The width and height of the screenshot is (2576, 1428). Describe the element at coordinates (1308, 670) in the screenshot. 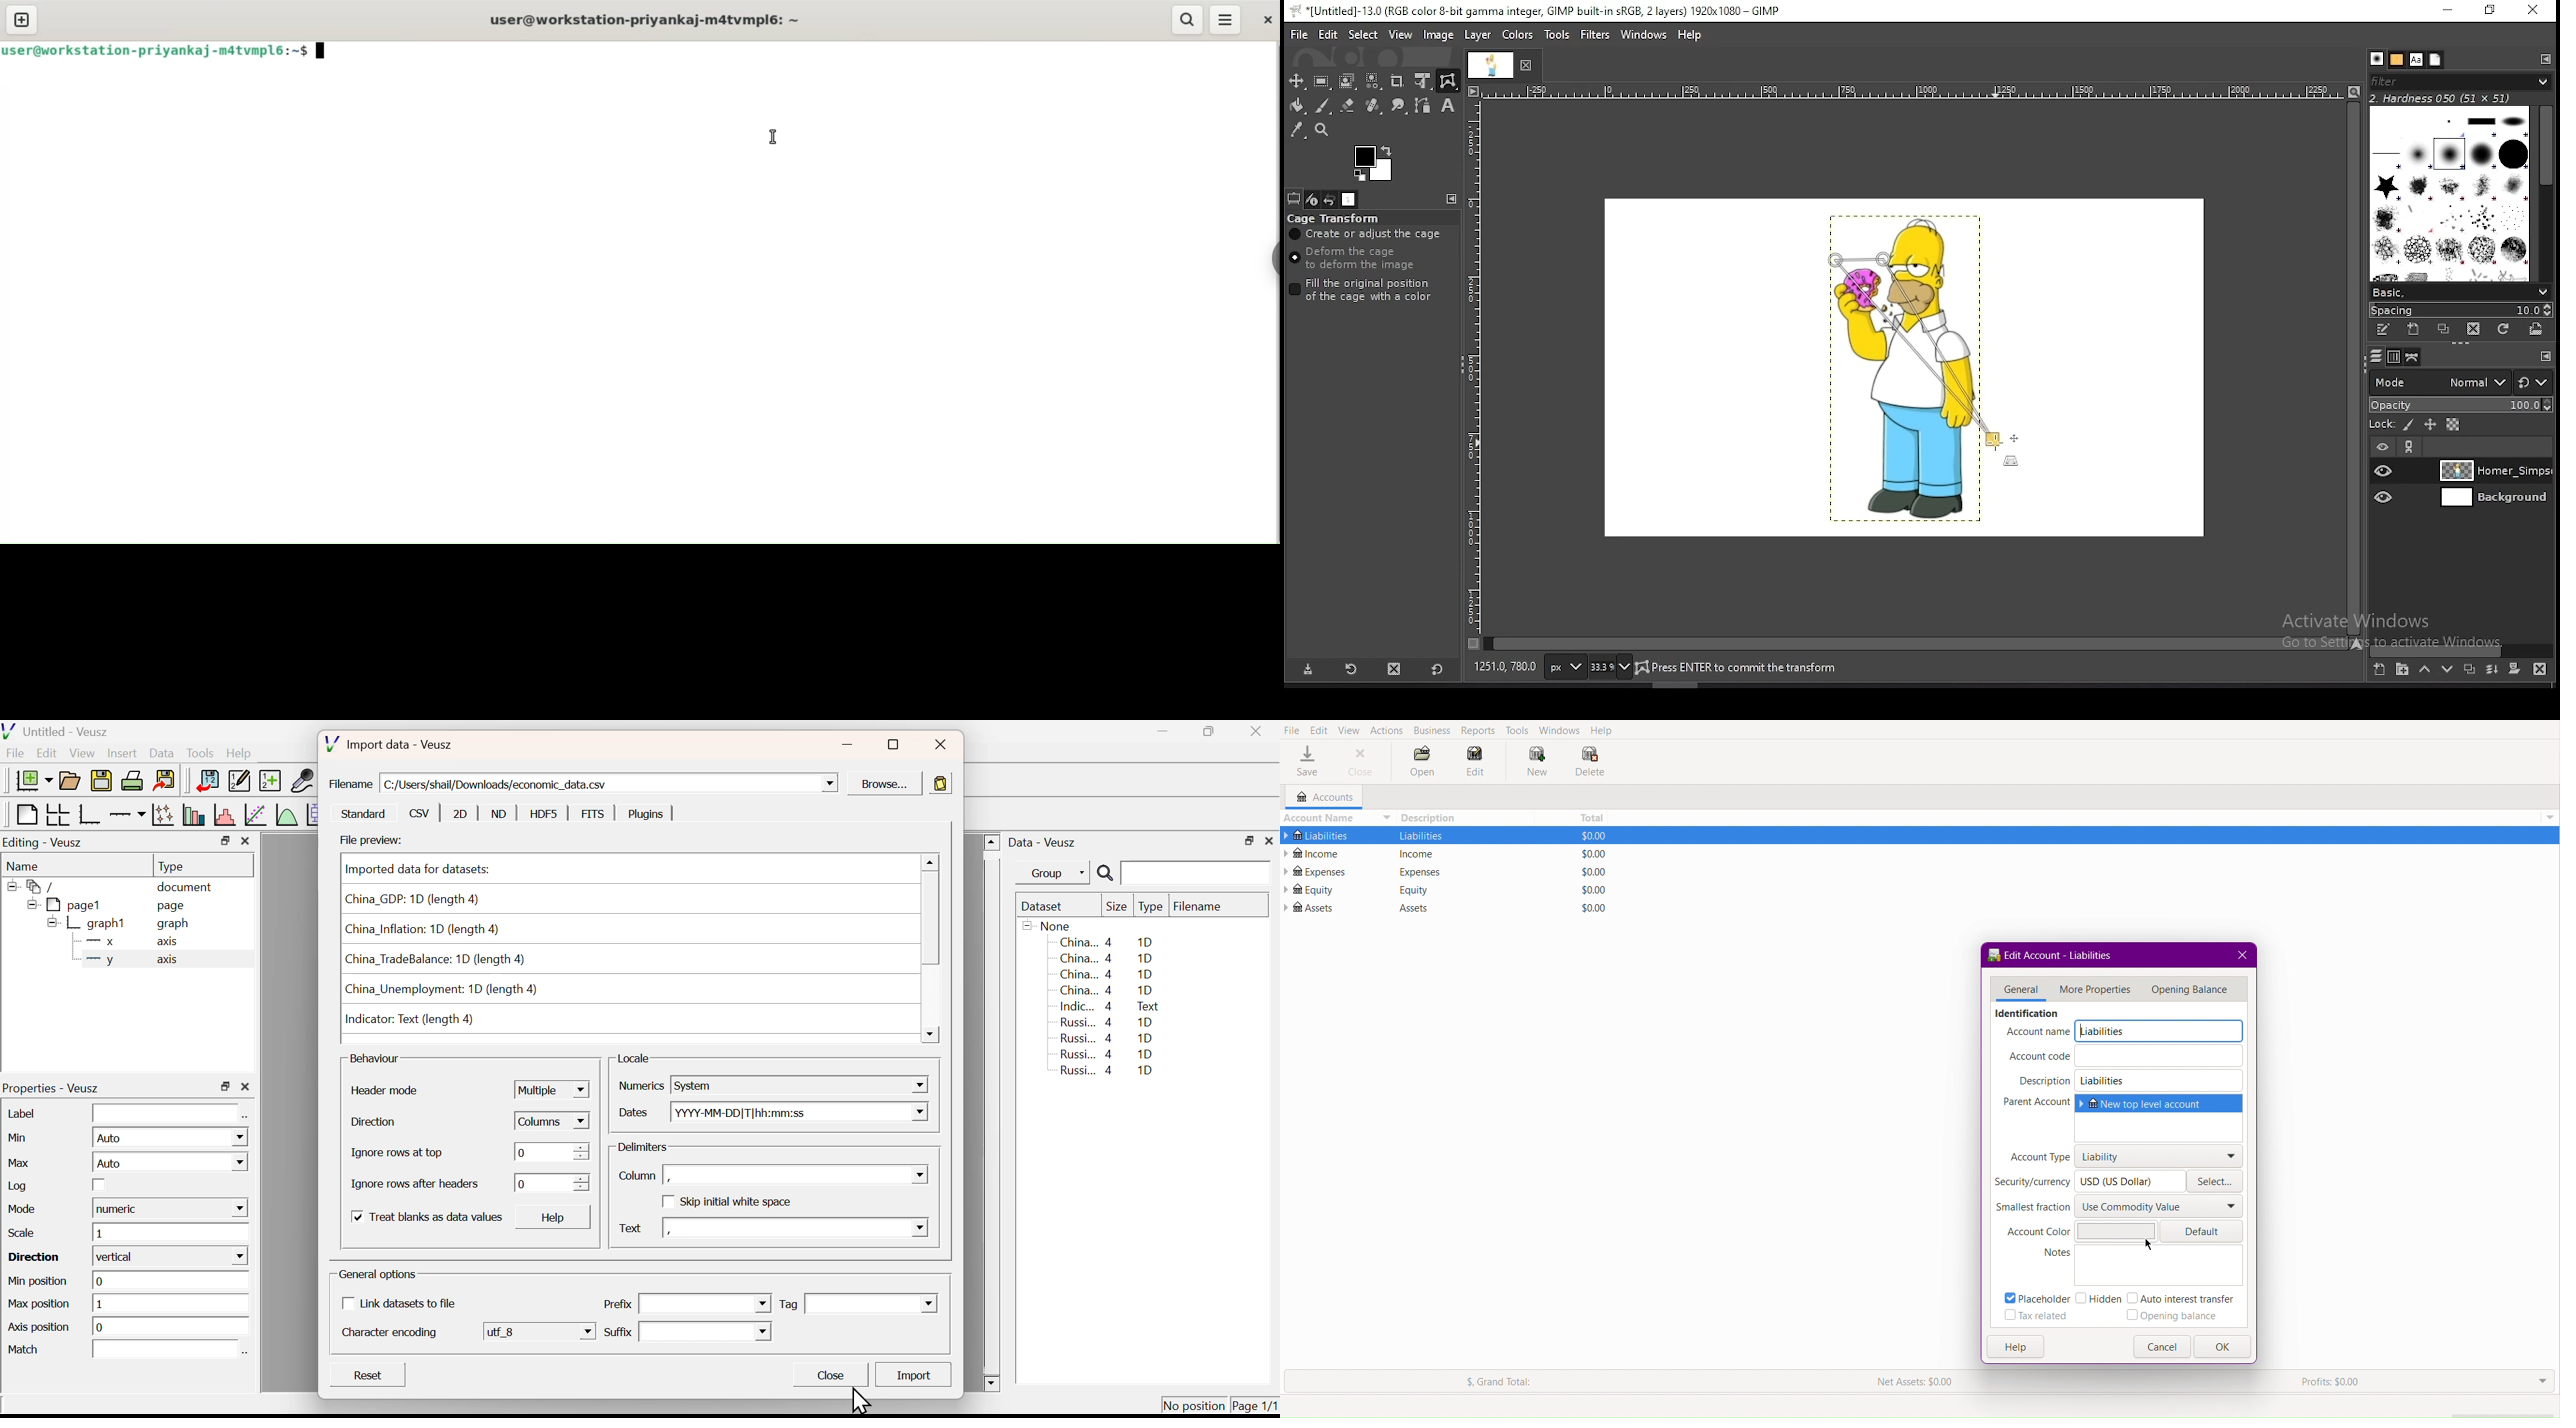

I see `save tool preset` at that location.